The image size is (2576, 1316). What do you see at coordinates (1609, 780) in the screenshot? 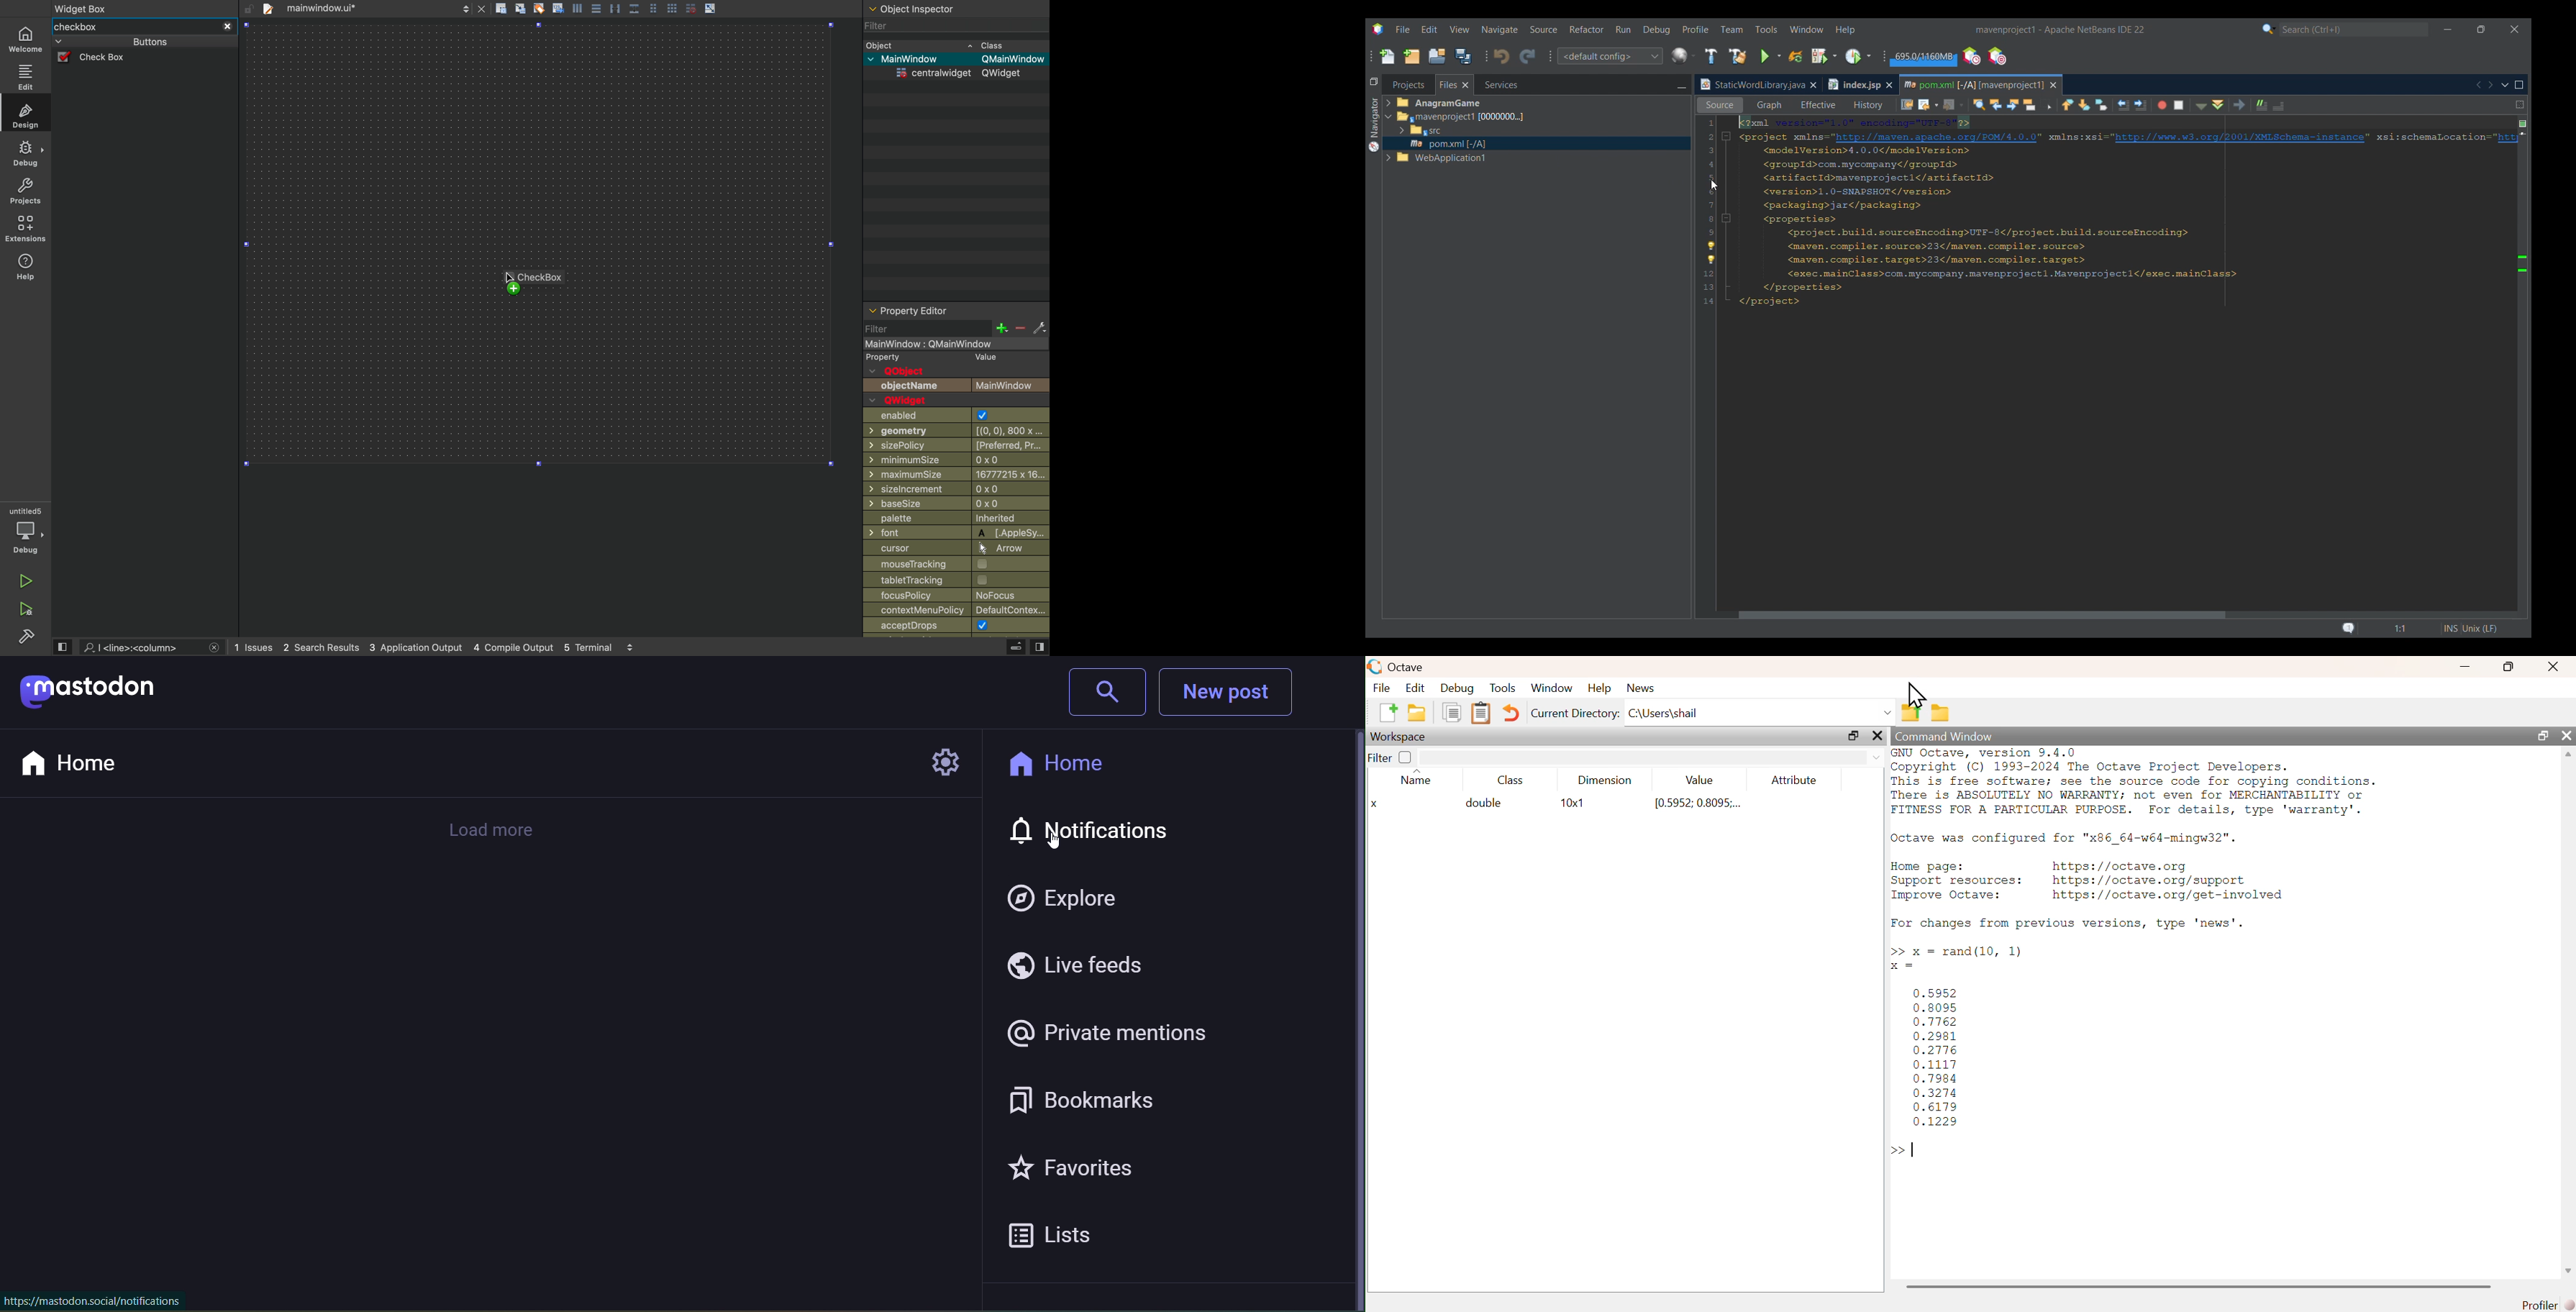
I see `Dimension` at bounding box center [1609, 780].